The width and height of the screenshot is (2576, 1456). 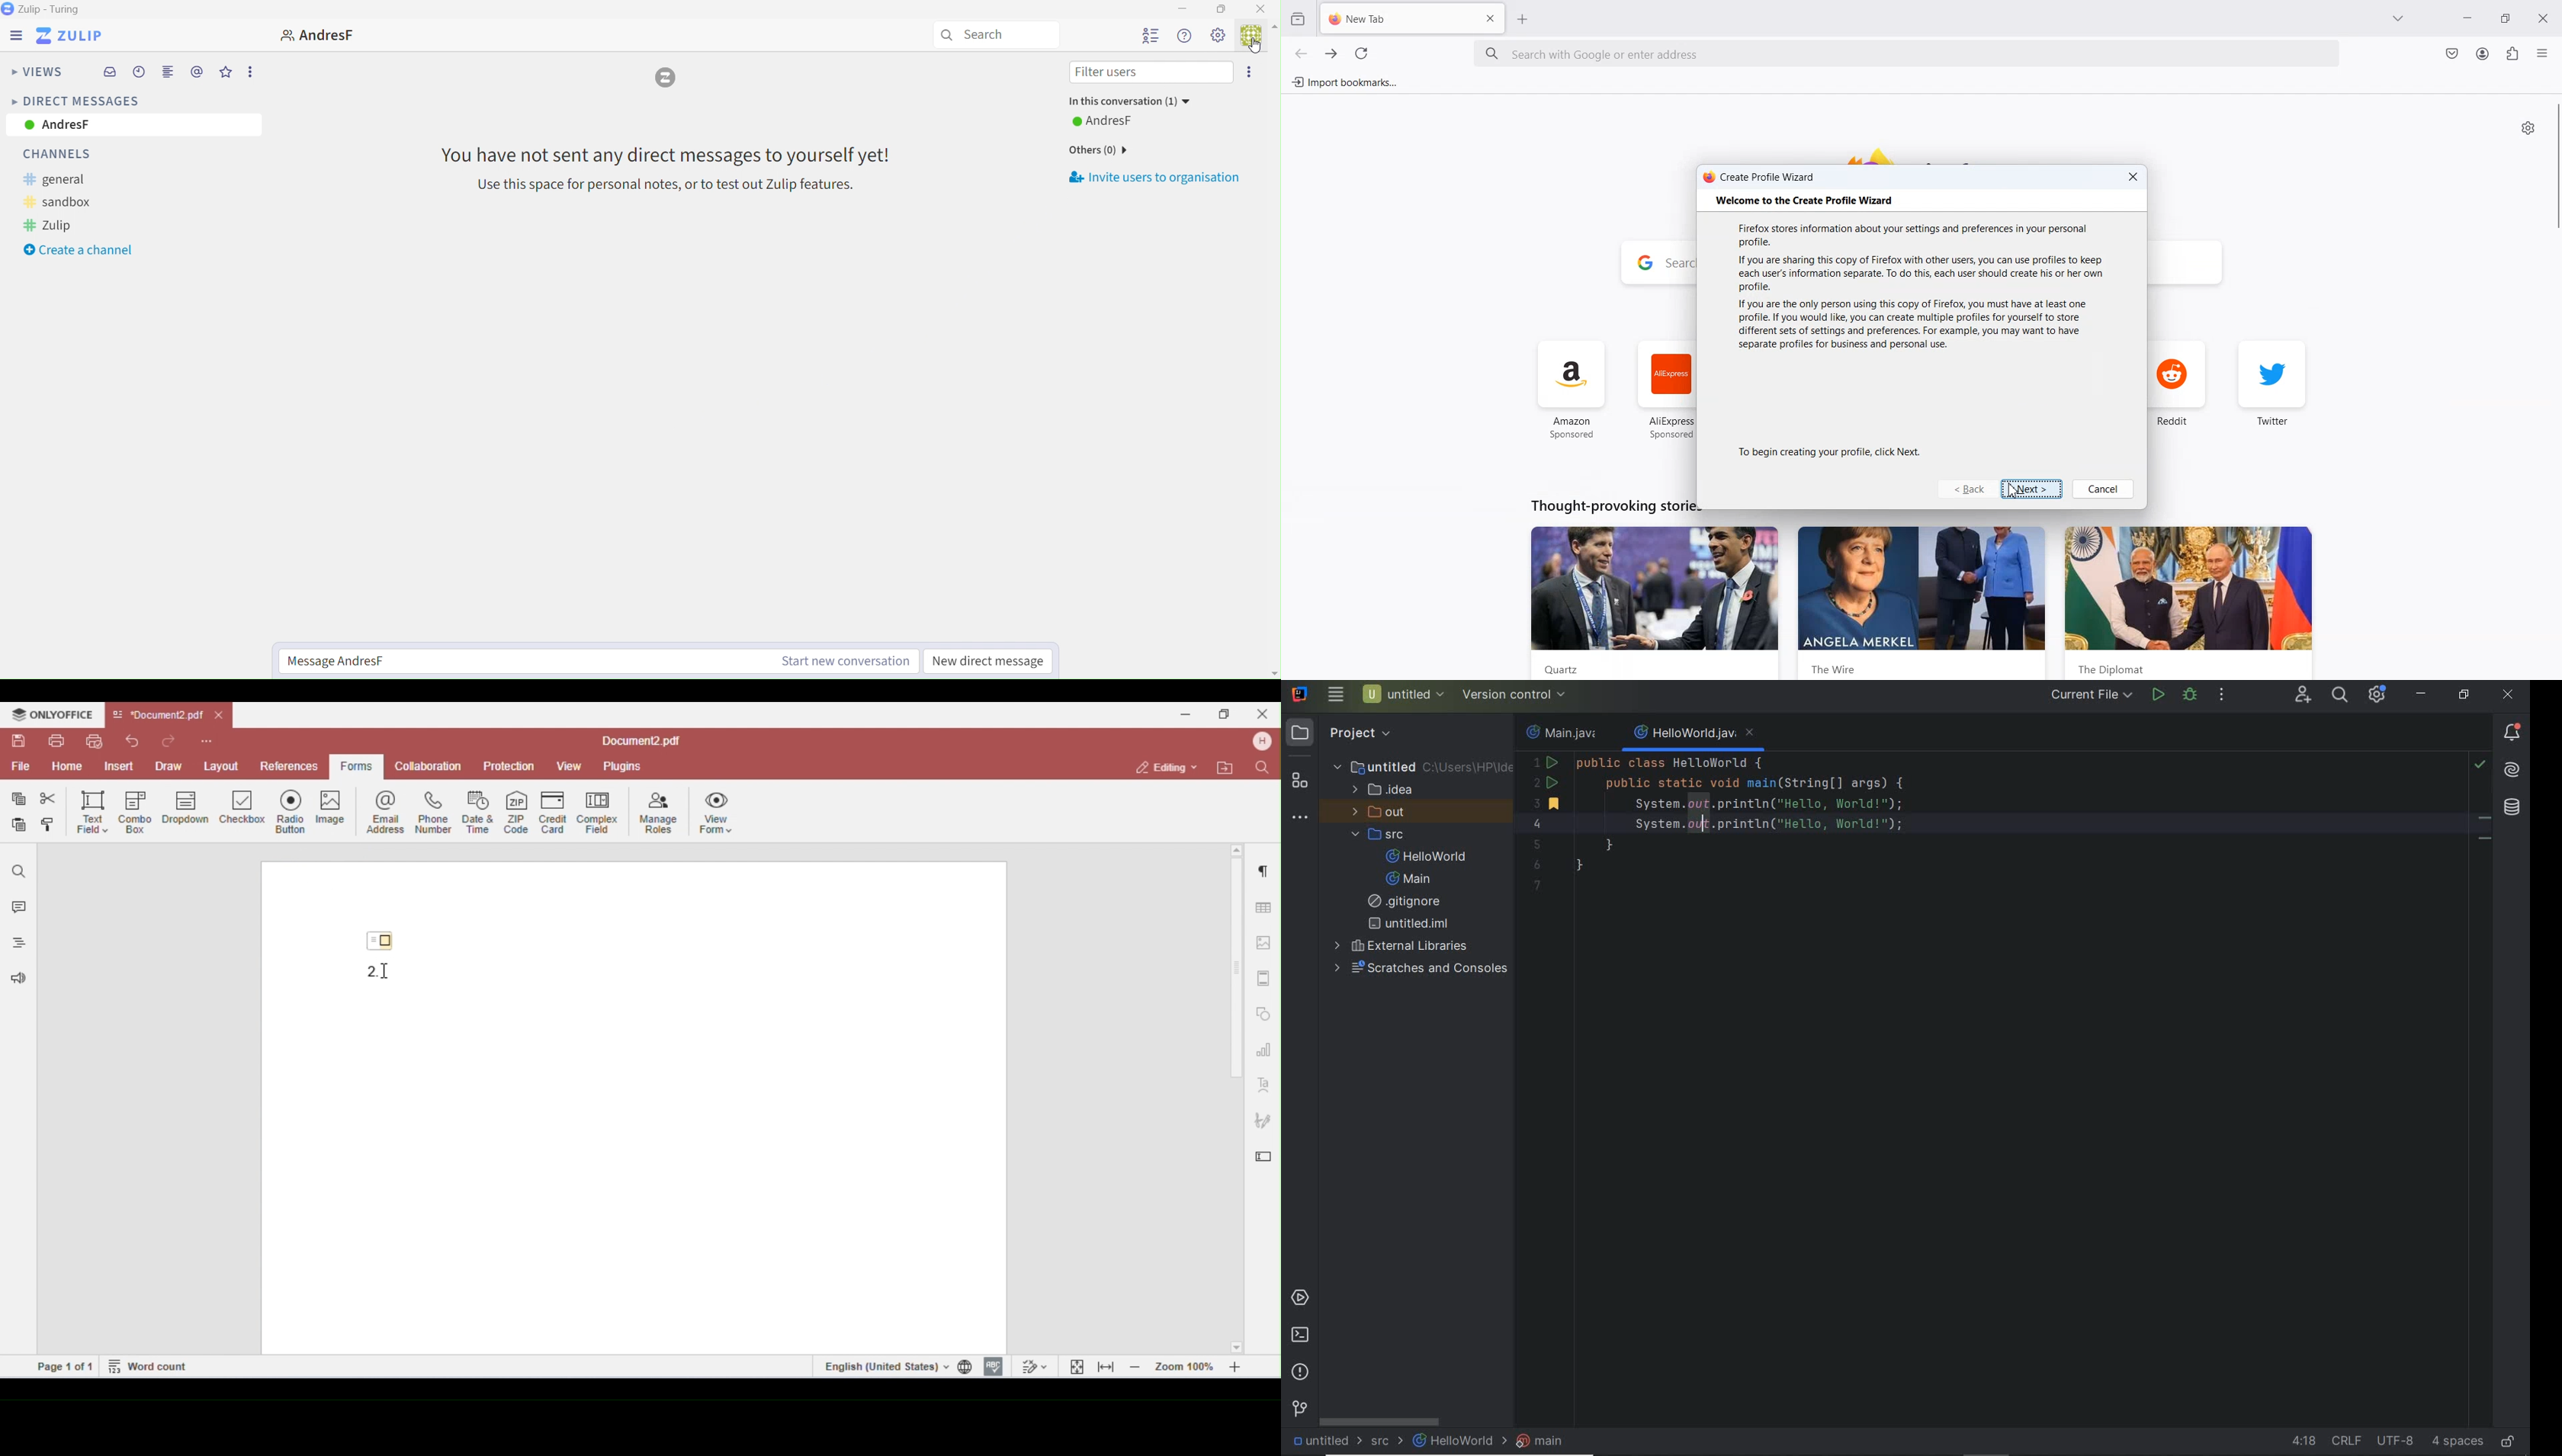 I want to click on Merge View, so click(x=168, y=74).